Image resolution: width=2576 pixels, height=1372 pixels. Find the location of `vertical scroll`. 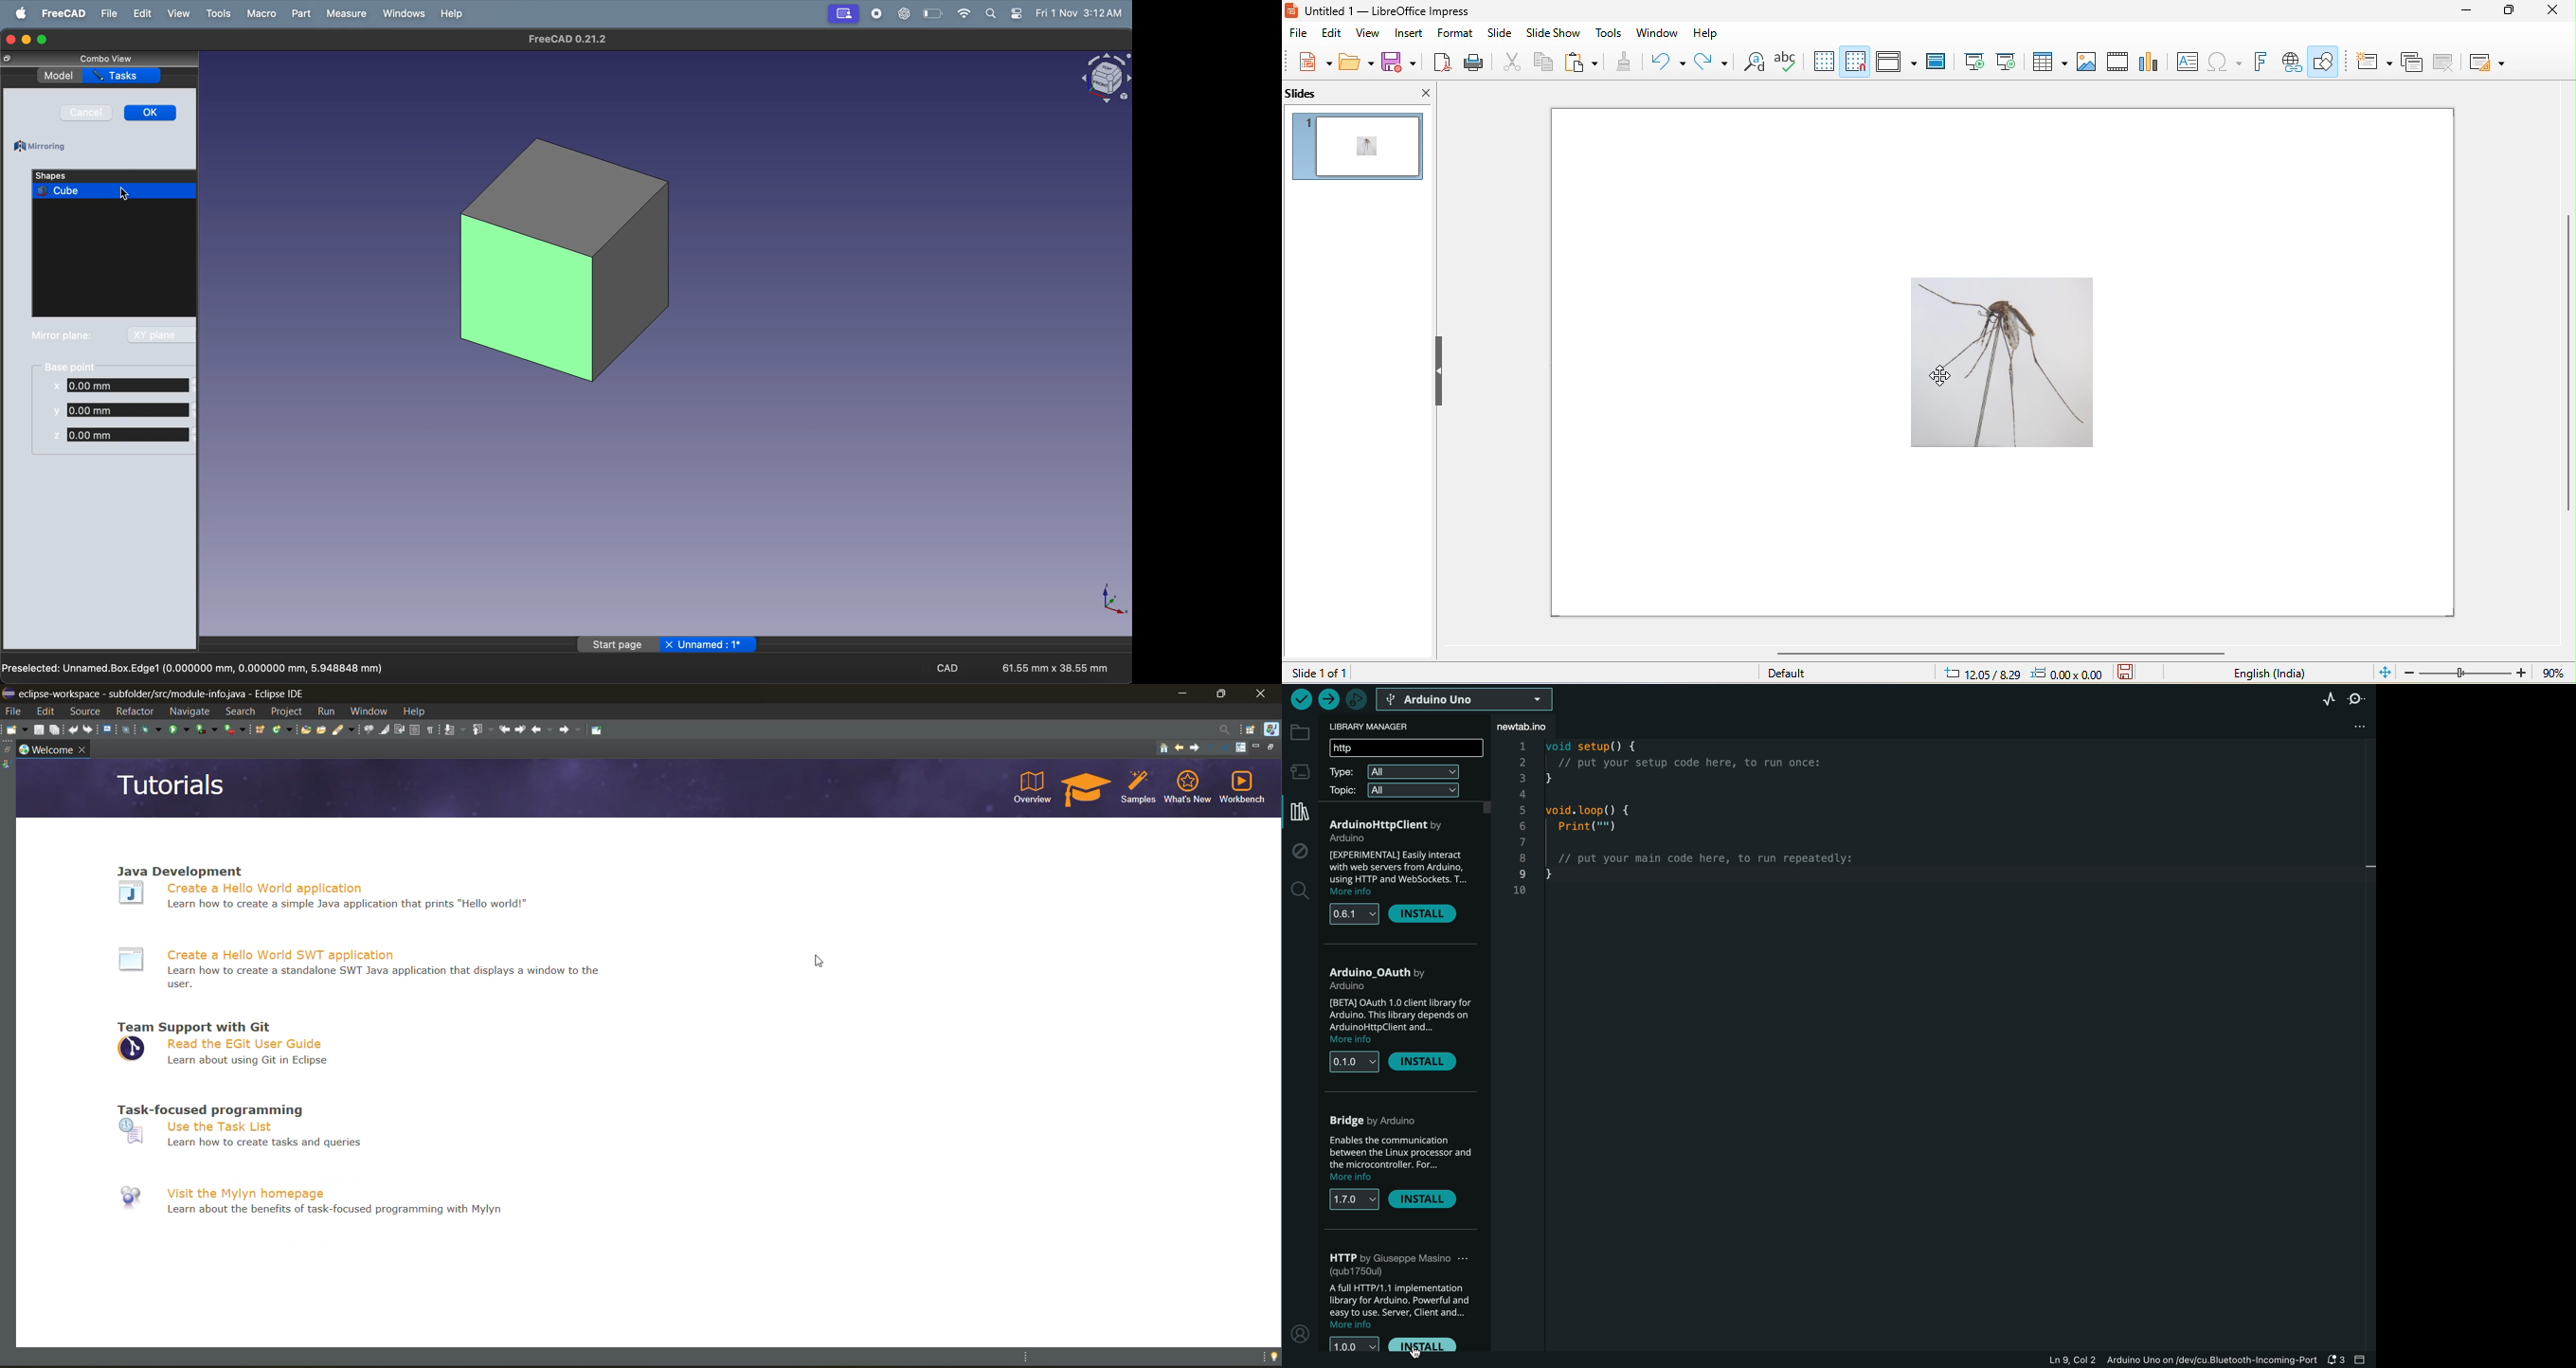

vertical scroll is located at coordinates (2567, 363).